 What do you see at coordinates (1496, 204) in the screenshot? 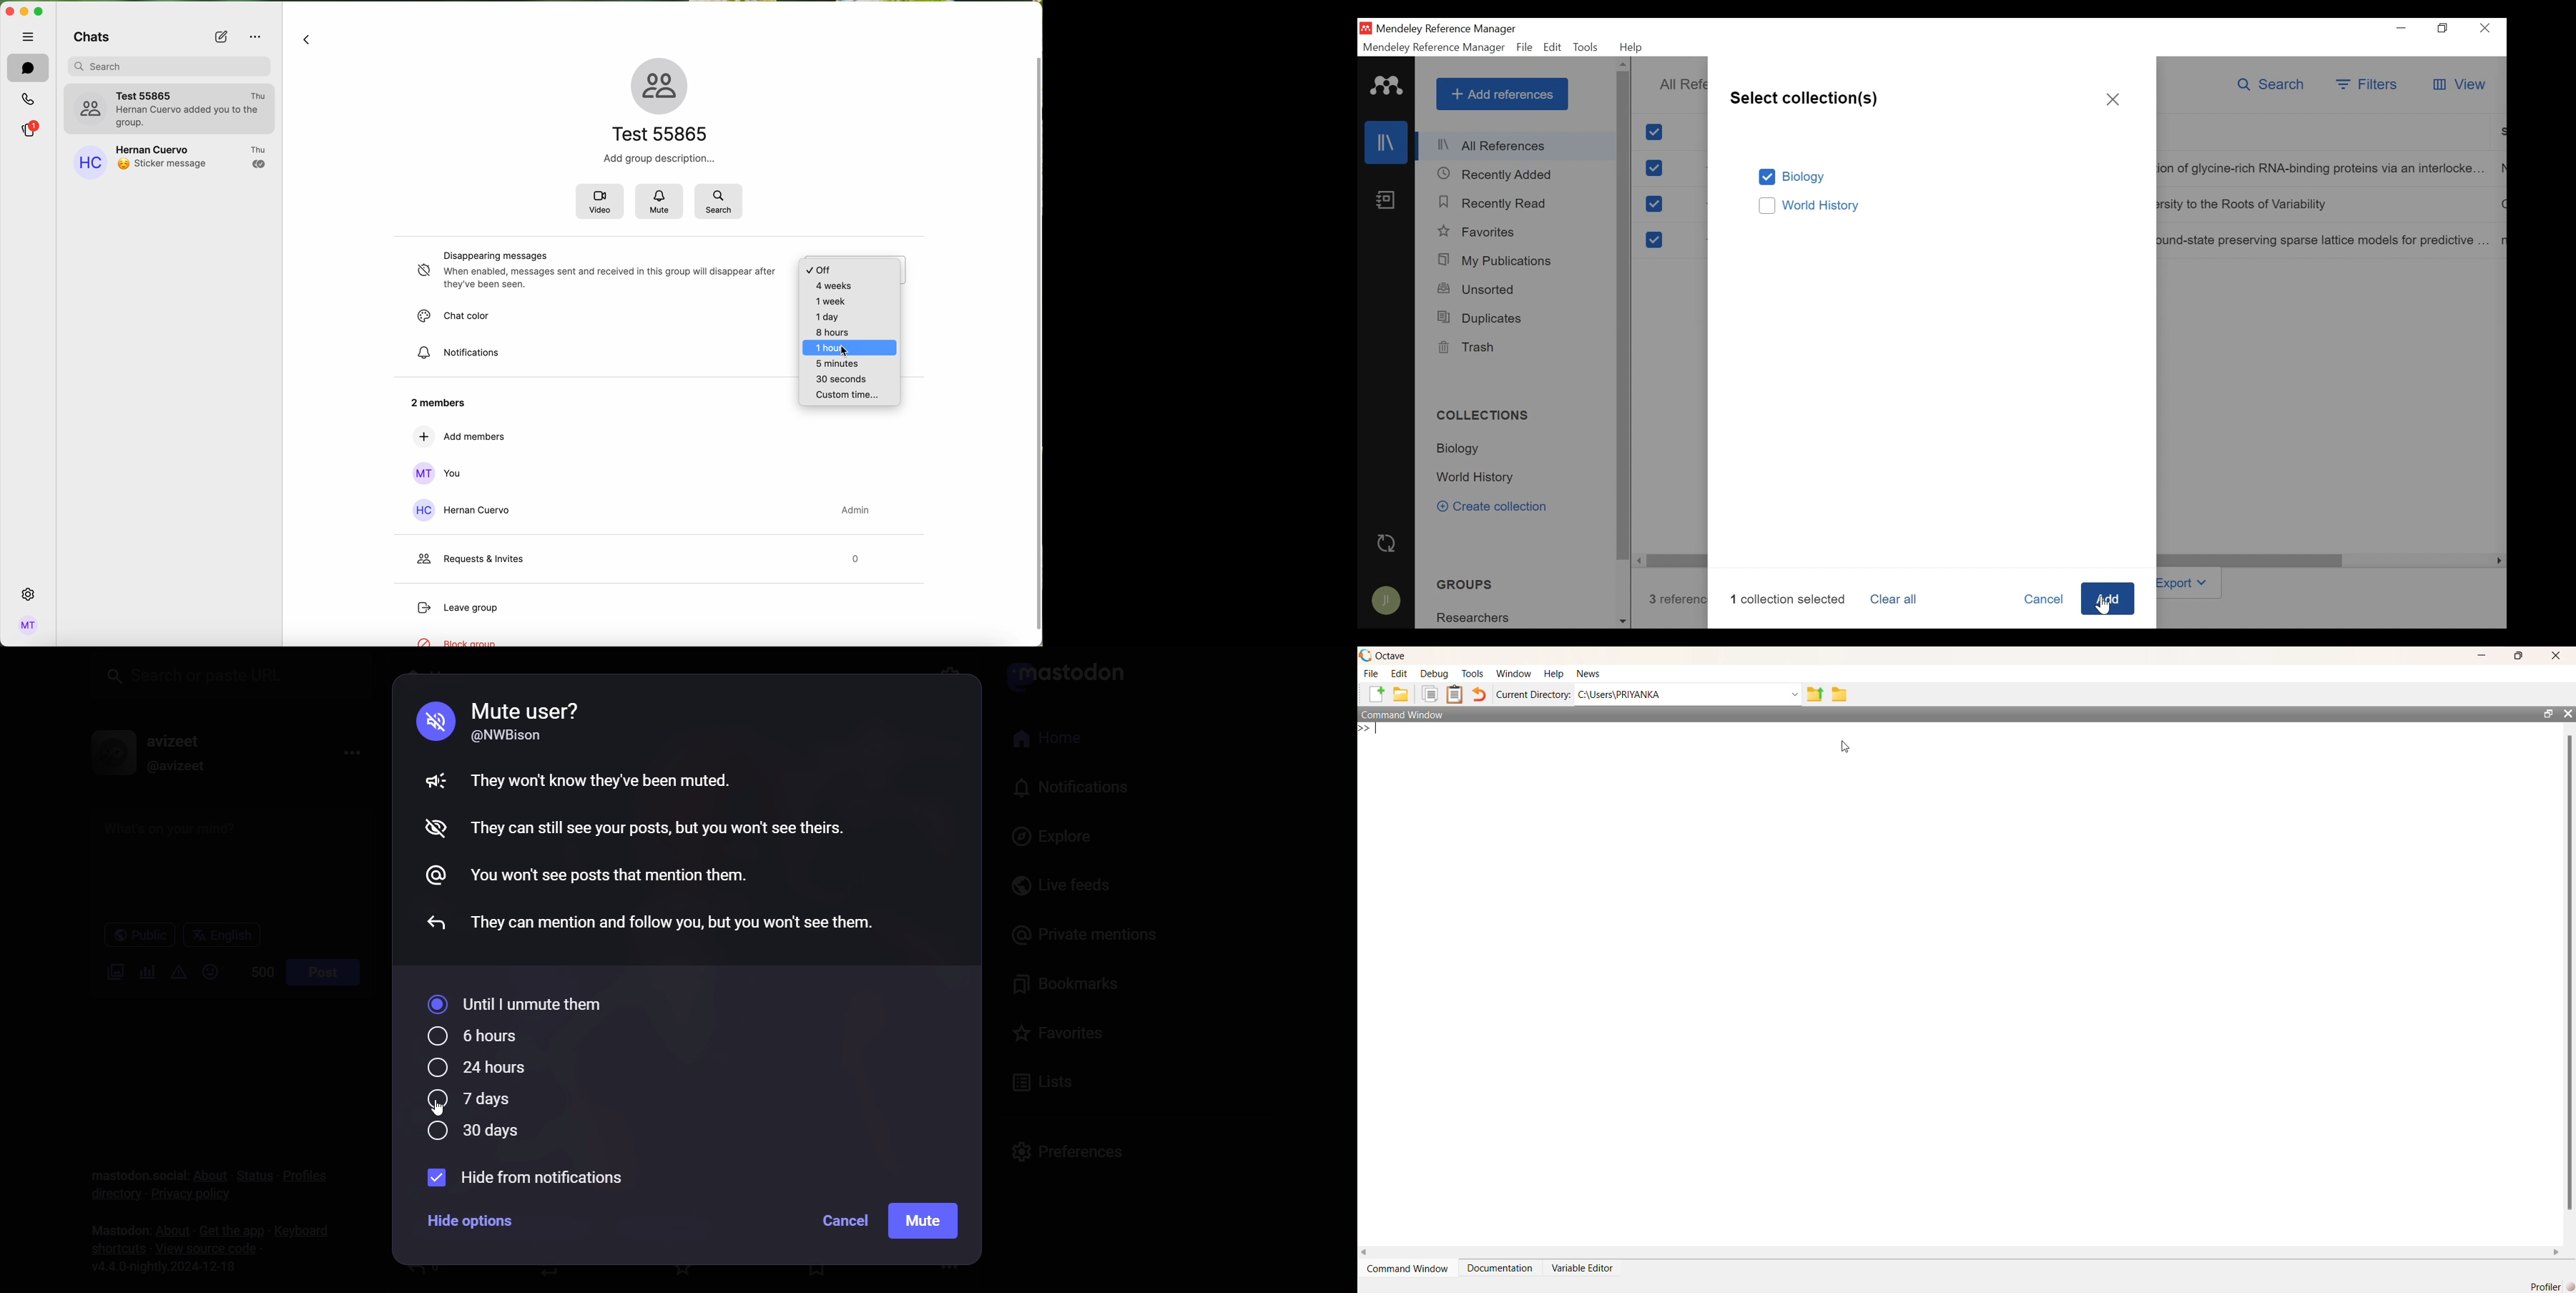
I see `Recently Read` at bounding box center [1496, 204].